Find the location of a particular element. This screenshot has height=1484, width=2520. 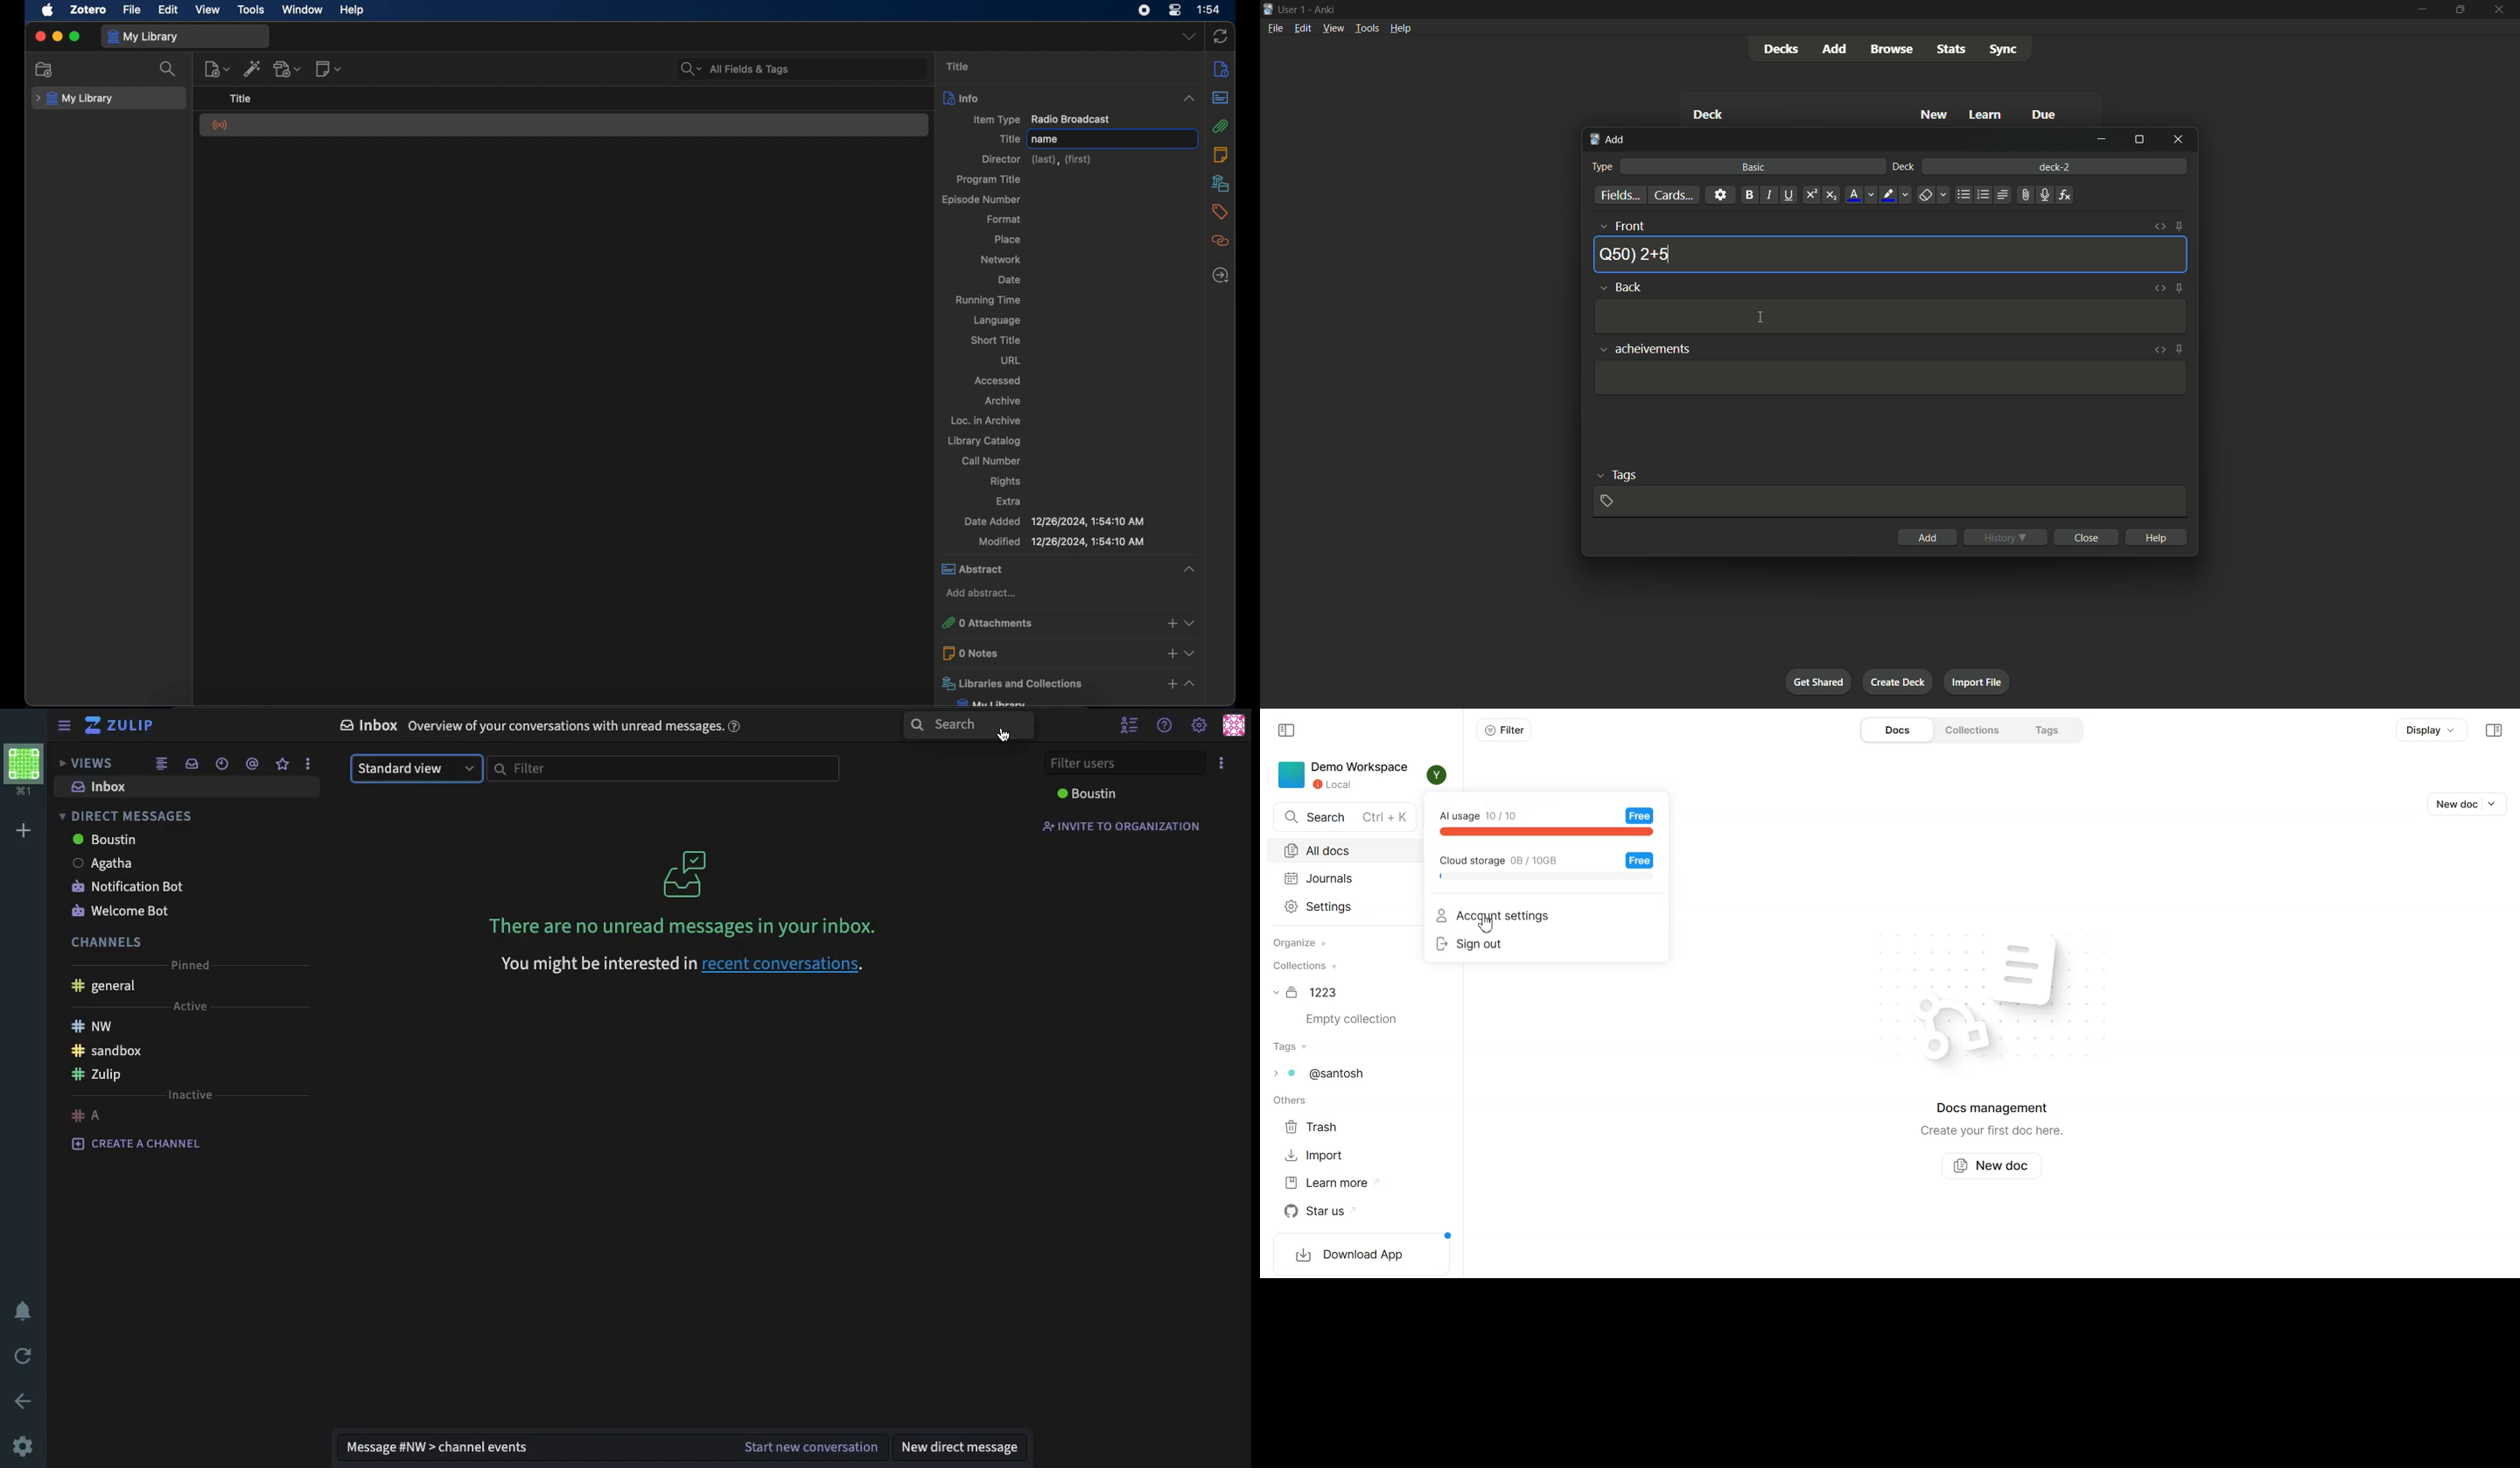

item type radio broadcast is located at coordinates (1041, 120).